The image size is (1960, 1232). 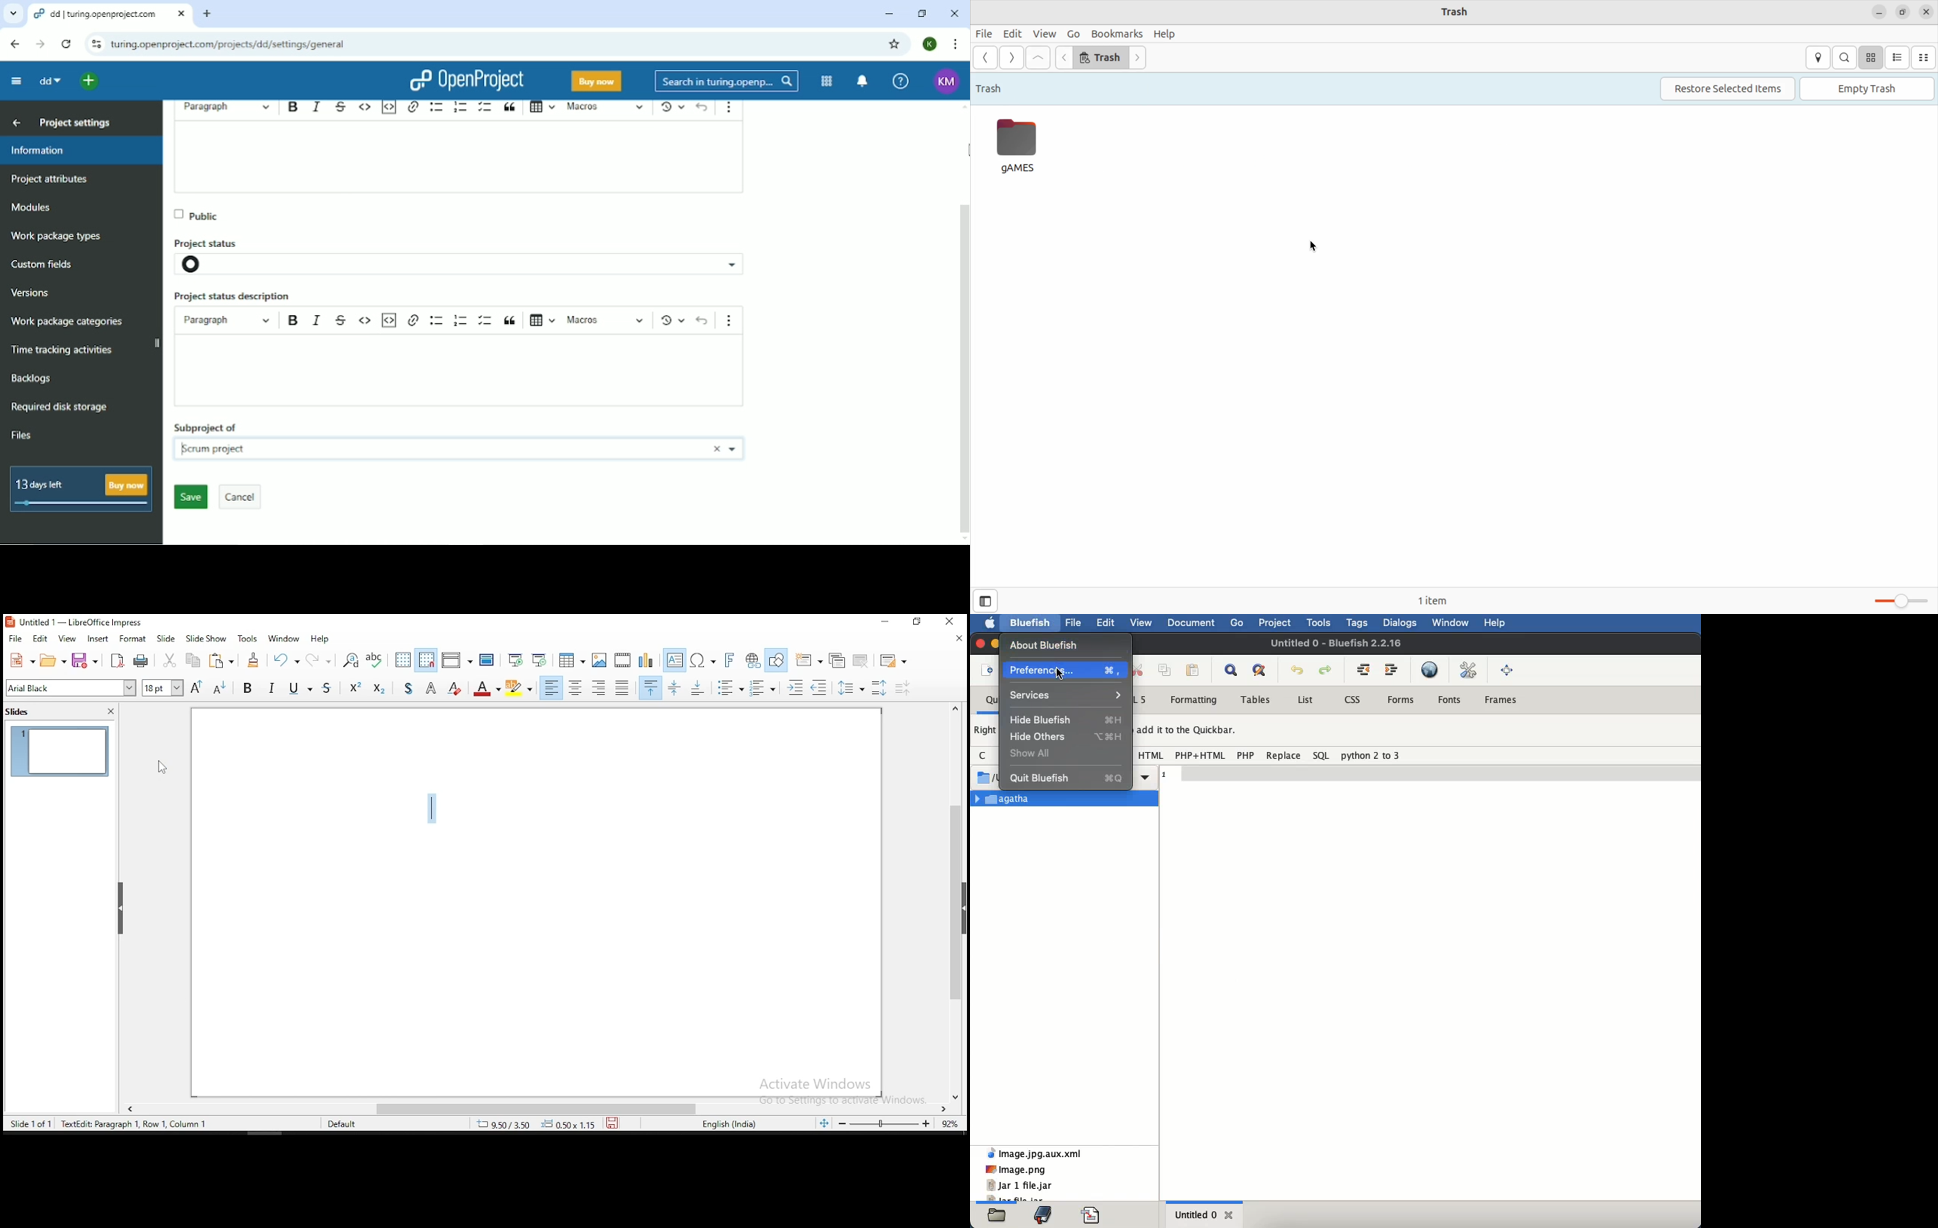 I want to click on edit, so click(x=39, y=639).